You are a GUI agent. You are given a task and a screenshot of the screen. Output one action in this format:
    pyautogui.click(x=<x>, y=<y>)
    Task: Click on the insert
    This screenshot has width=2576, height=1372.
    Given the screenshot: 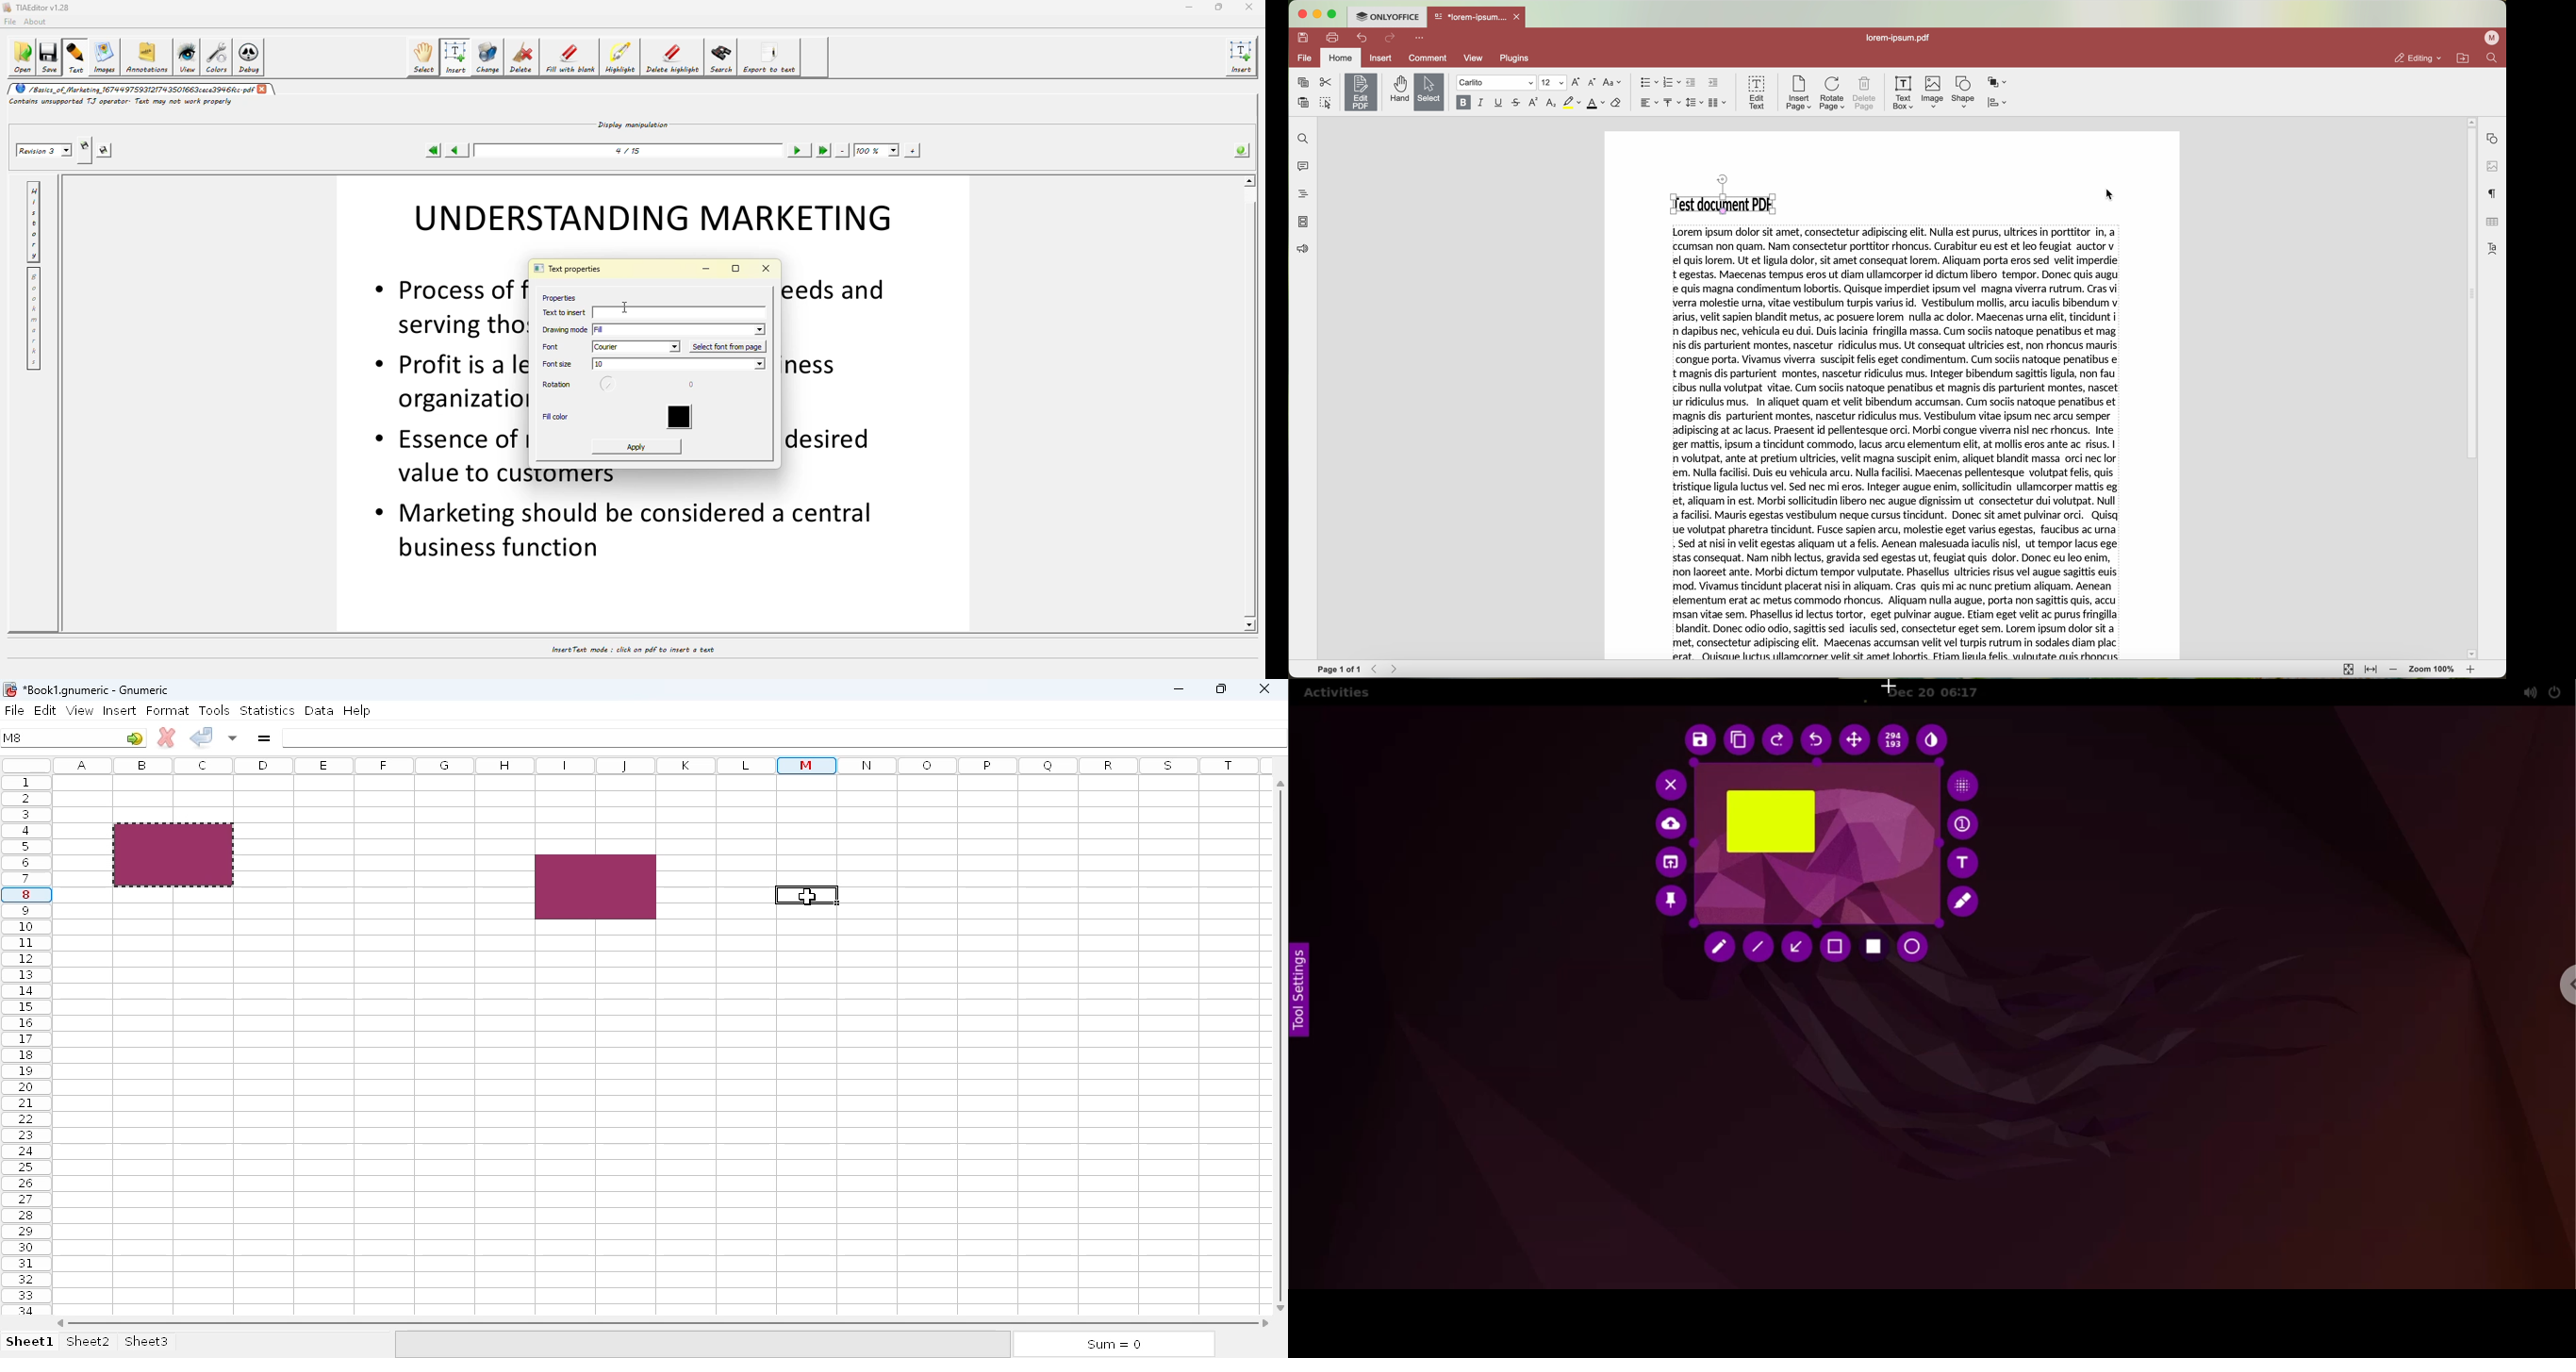 What is the action you would take?
    pyautogui.click(x=119, y=710)
    